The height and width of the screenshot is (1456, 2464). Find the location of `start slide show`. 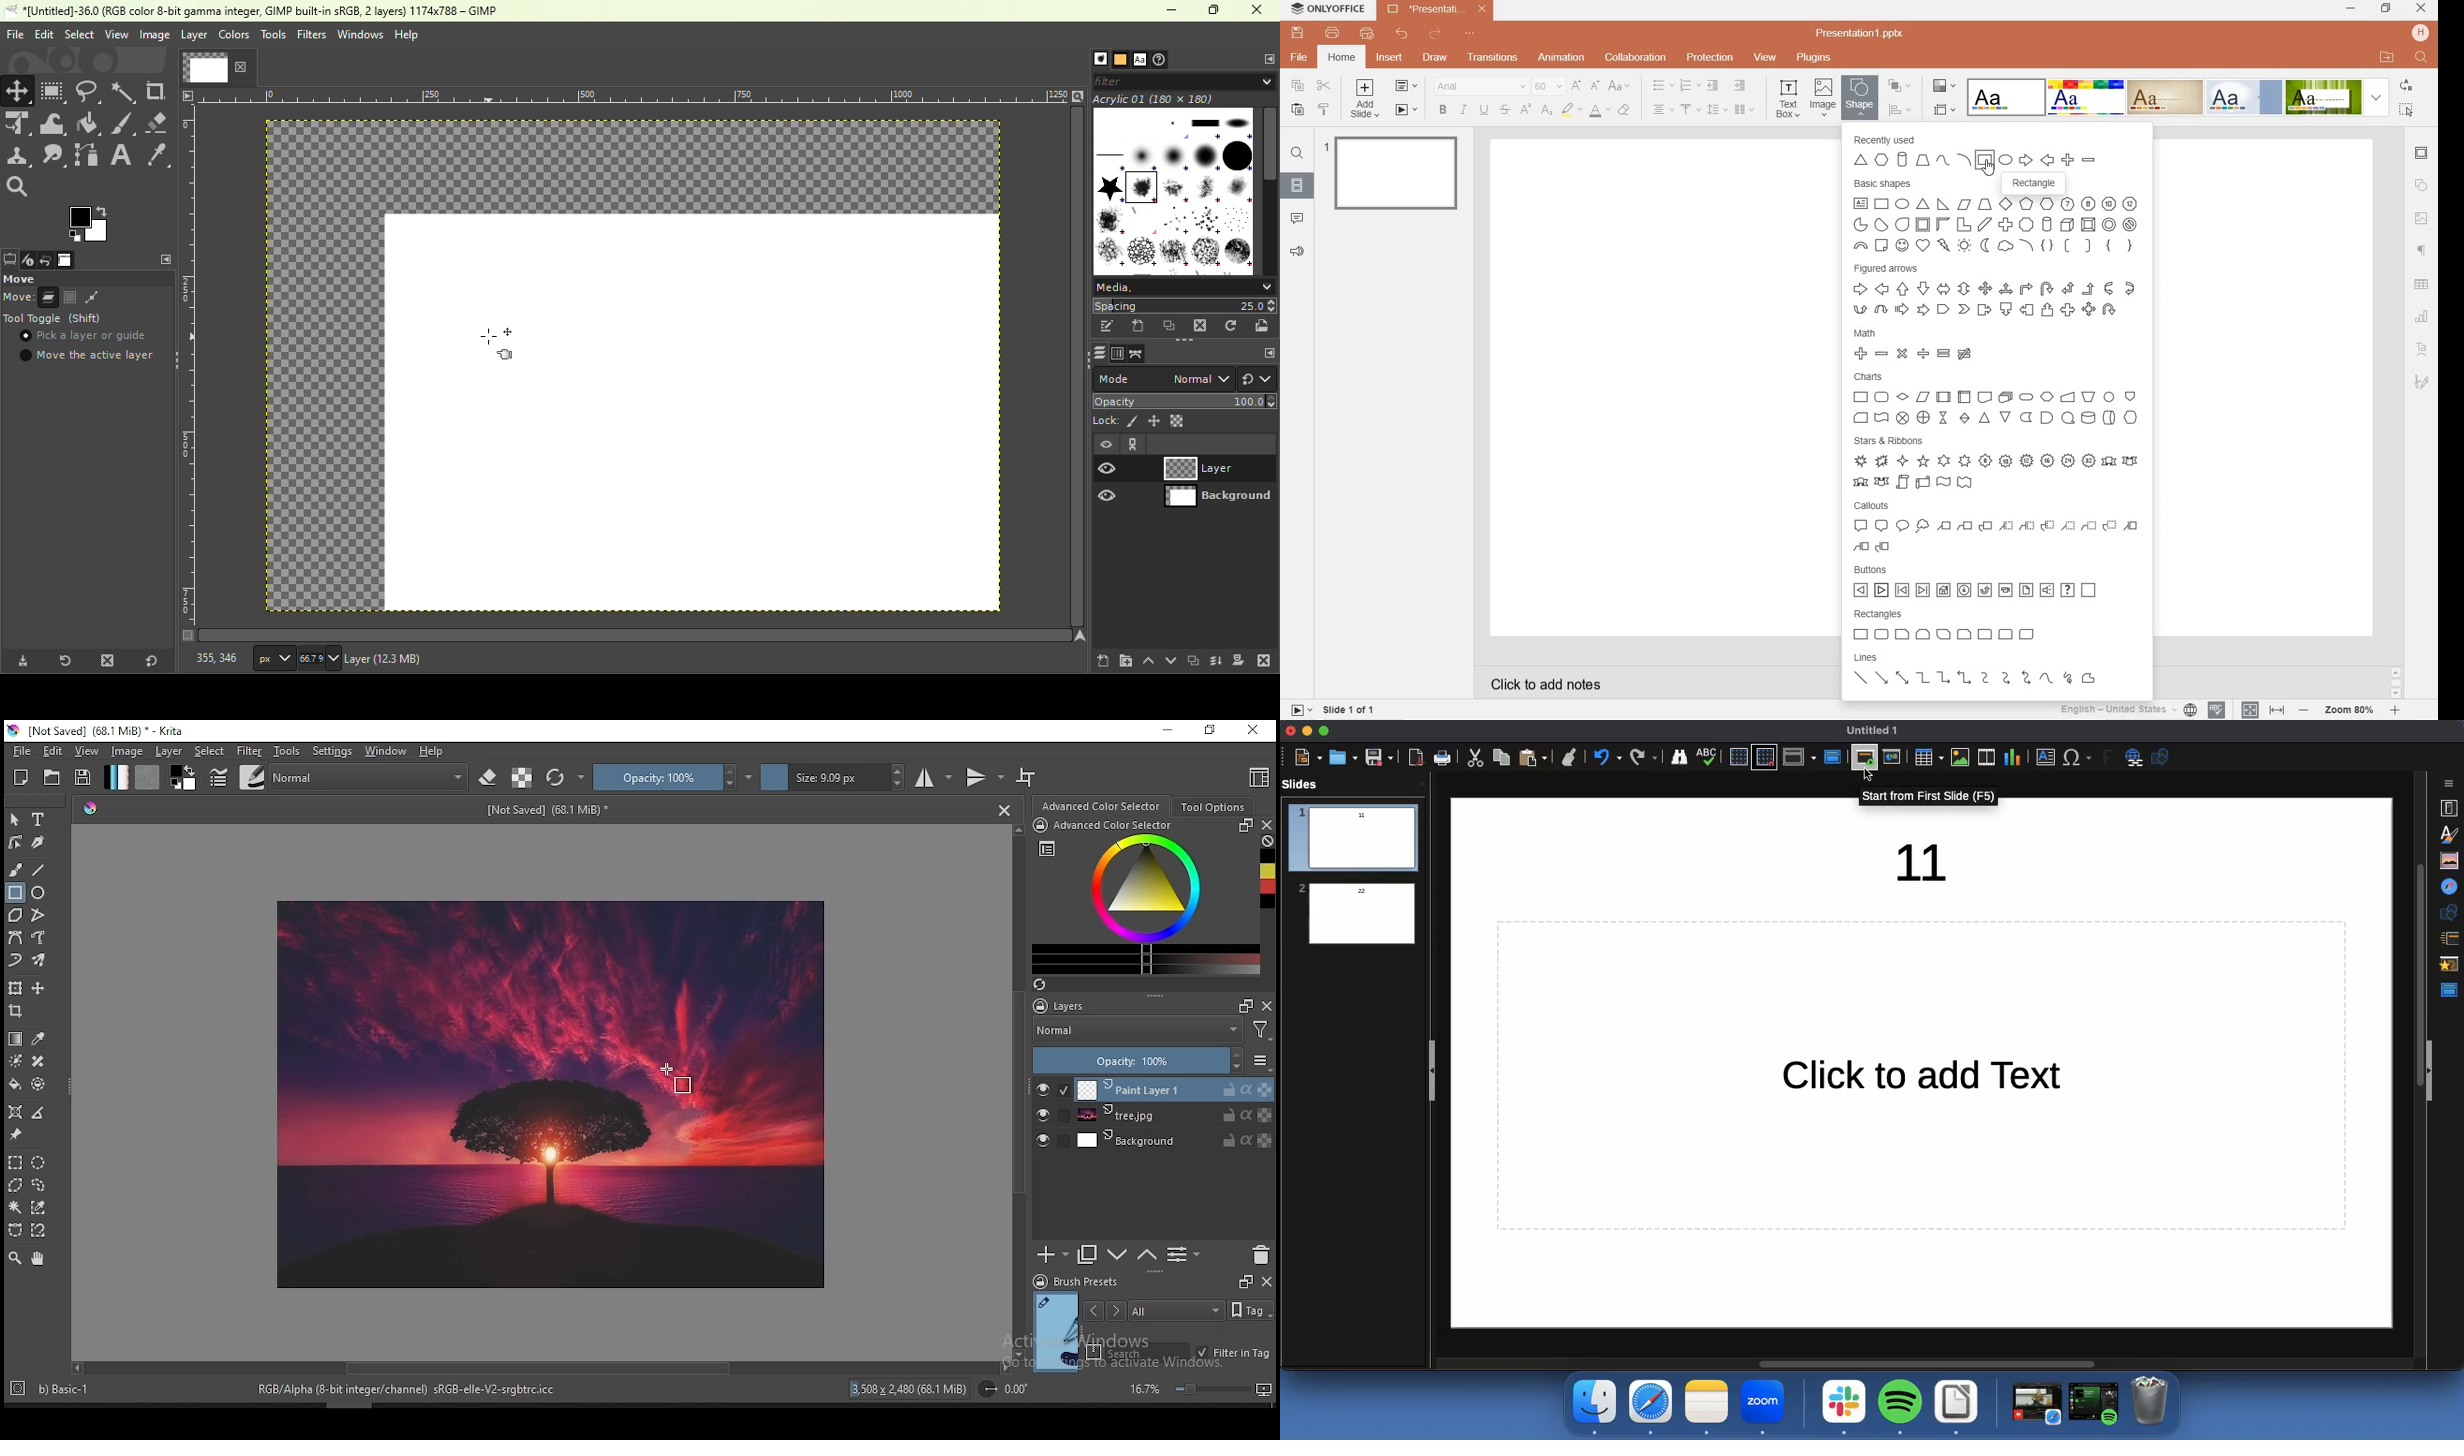

start slide show is located at coordinates (1301, 709).